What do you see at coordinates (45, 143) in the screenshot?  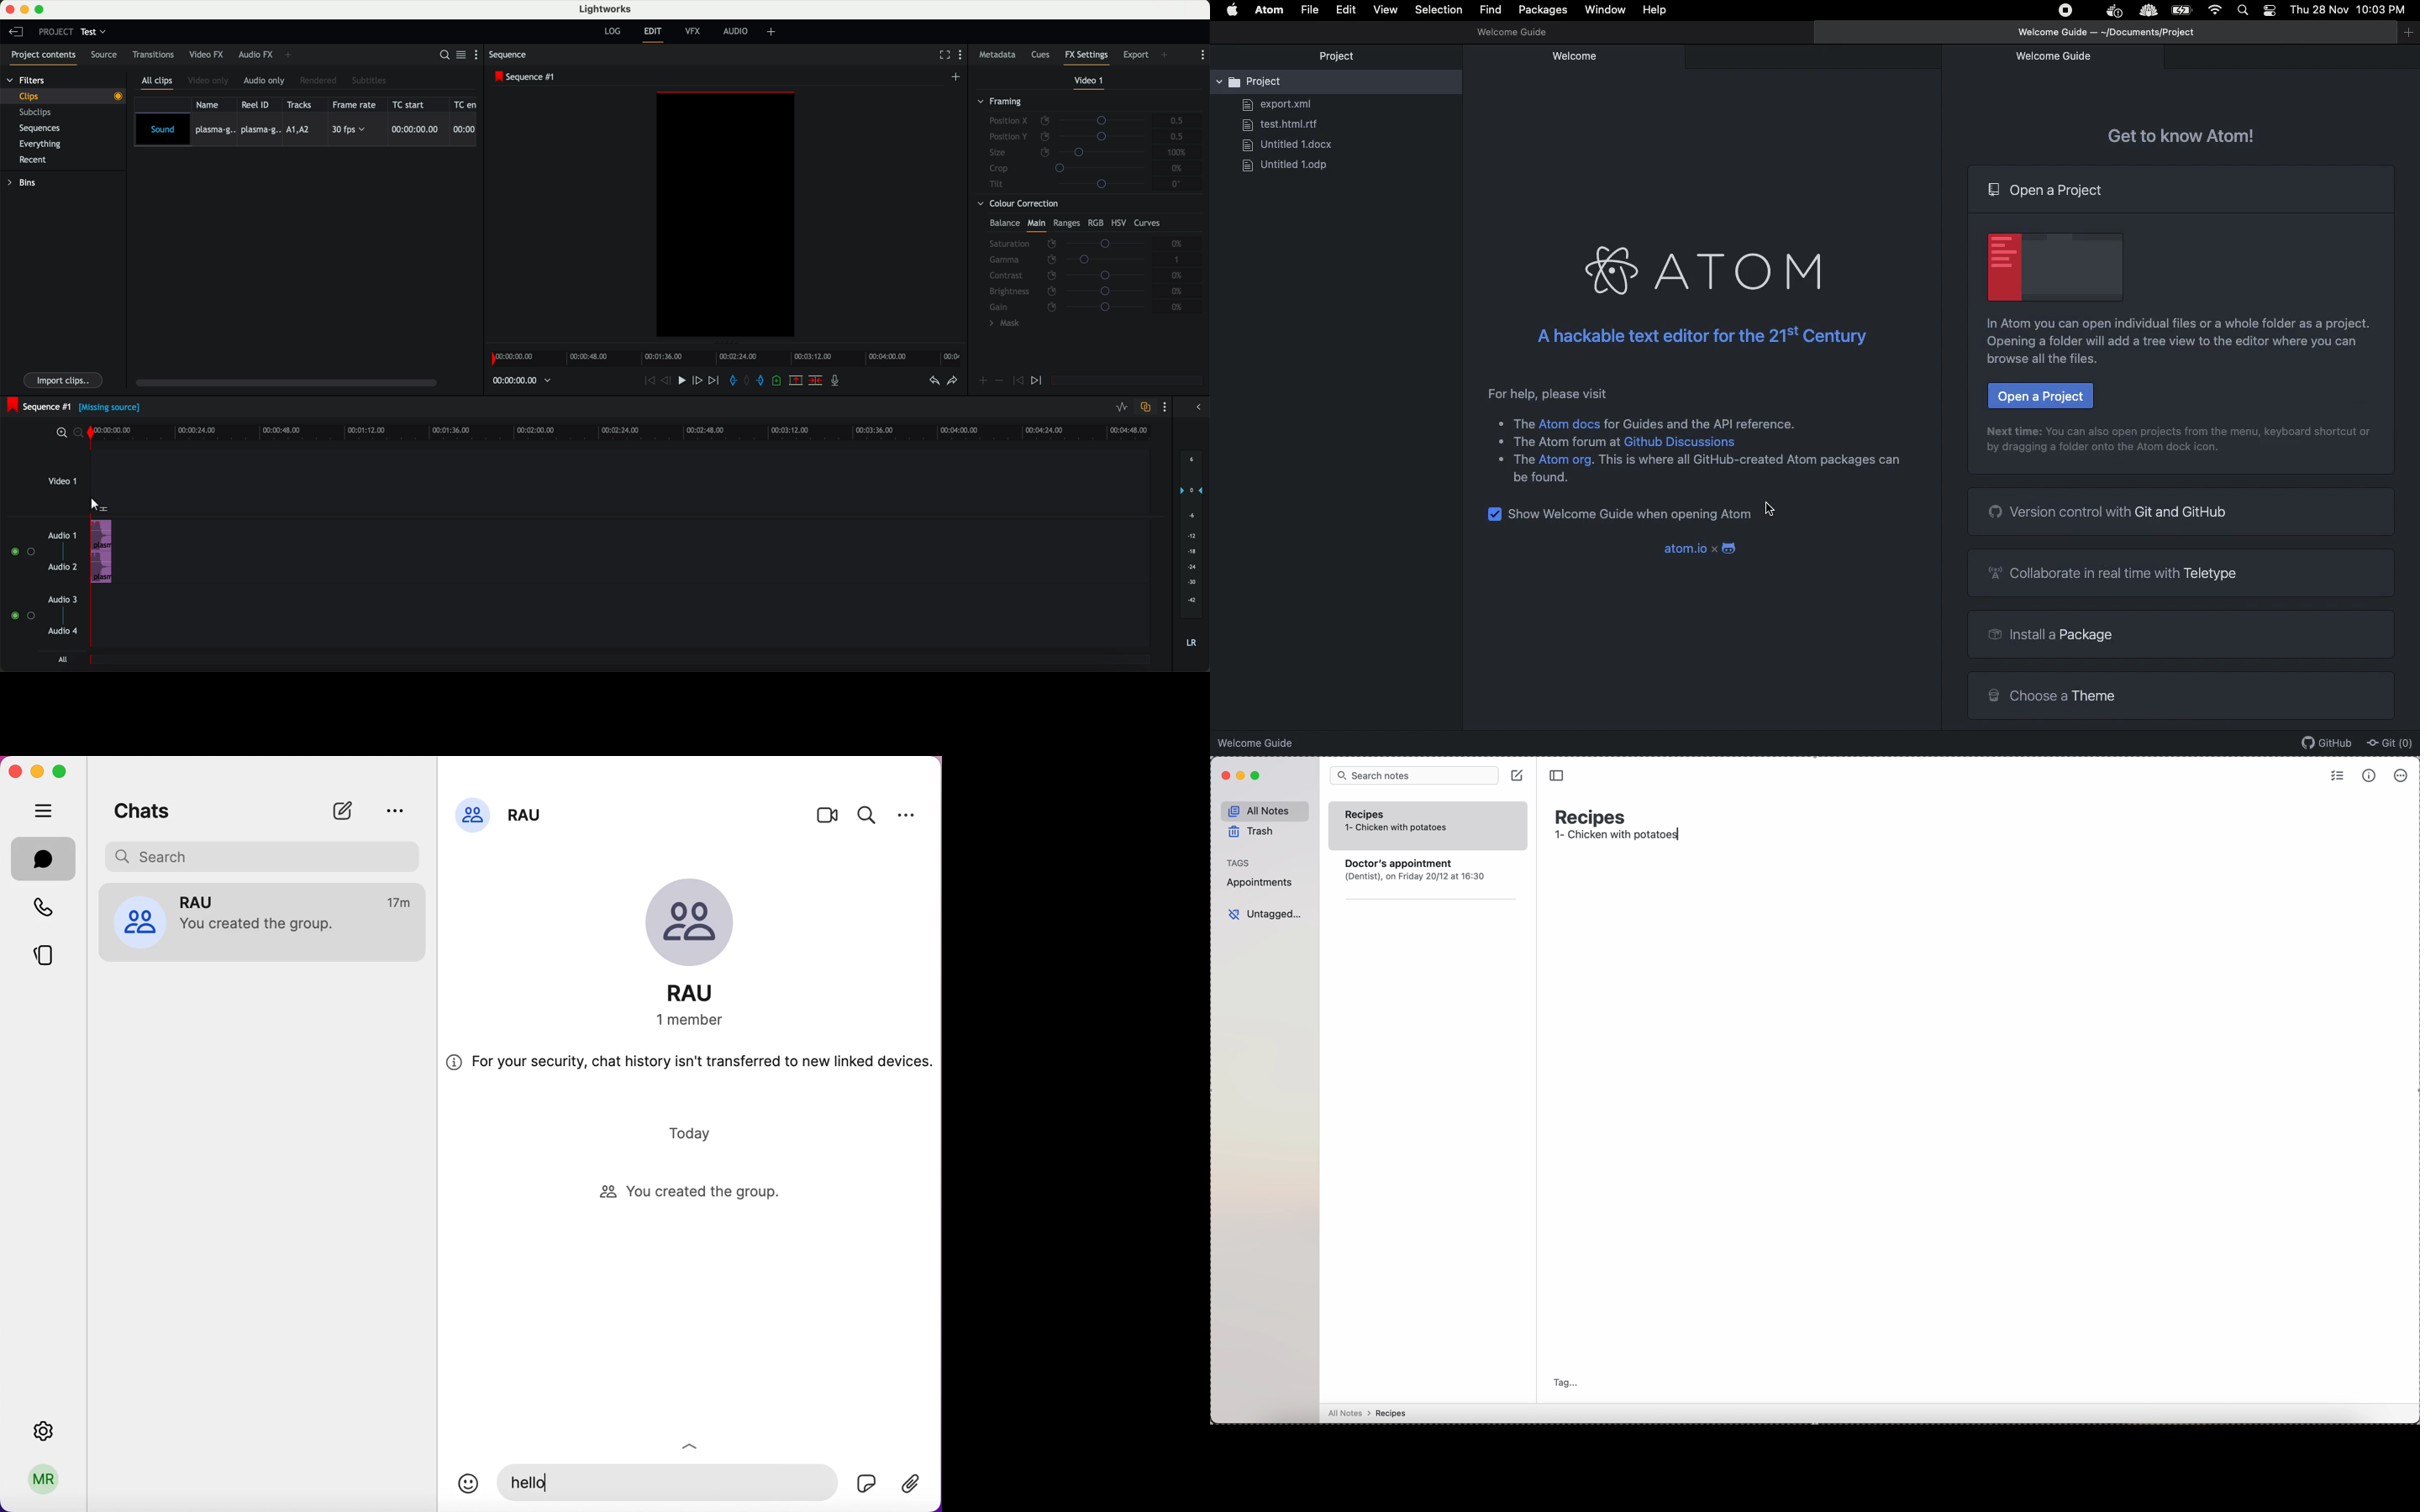 I see `everything` at bounding box center [45, 143].